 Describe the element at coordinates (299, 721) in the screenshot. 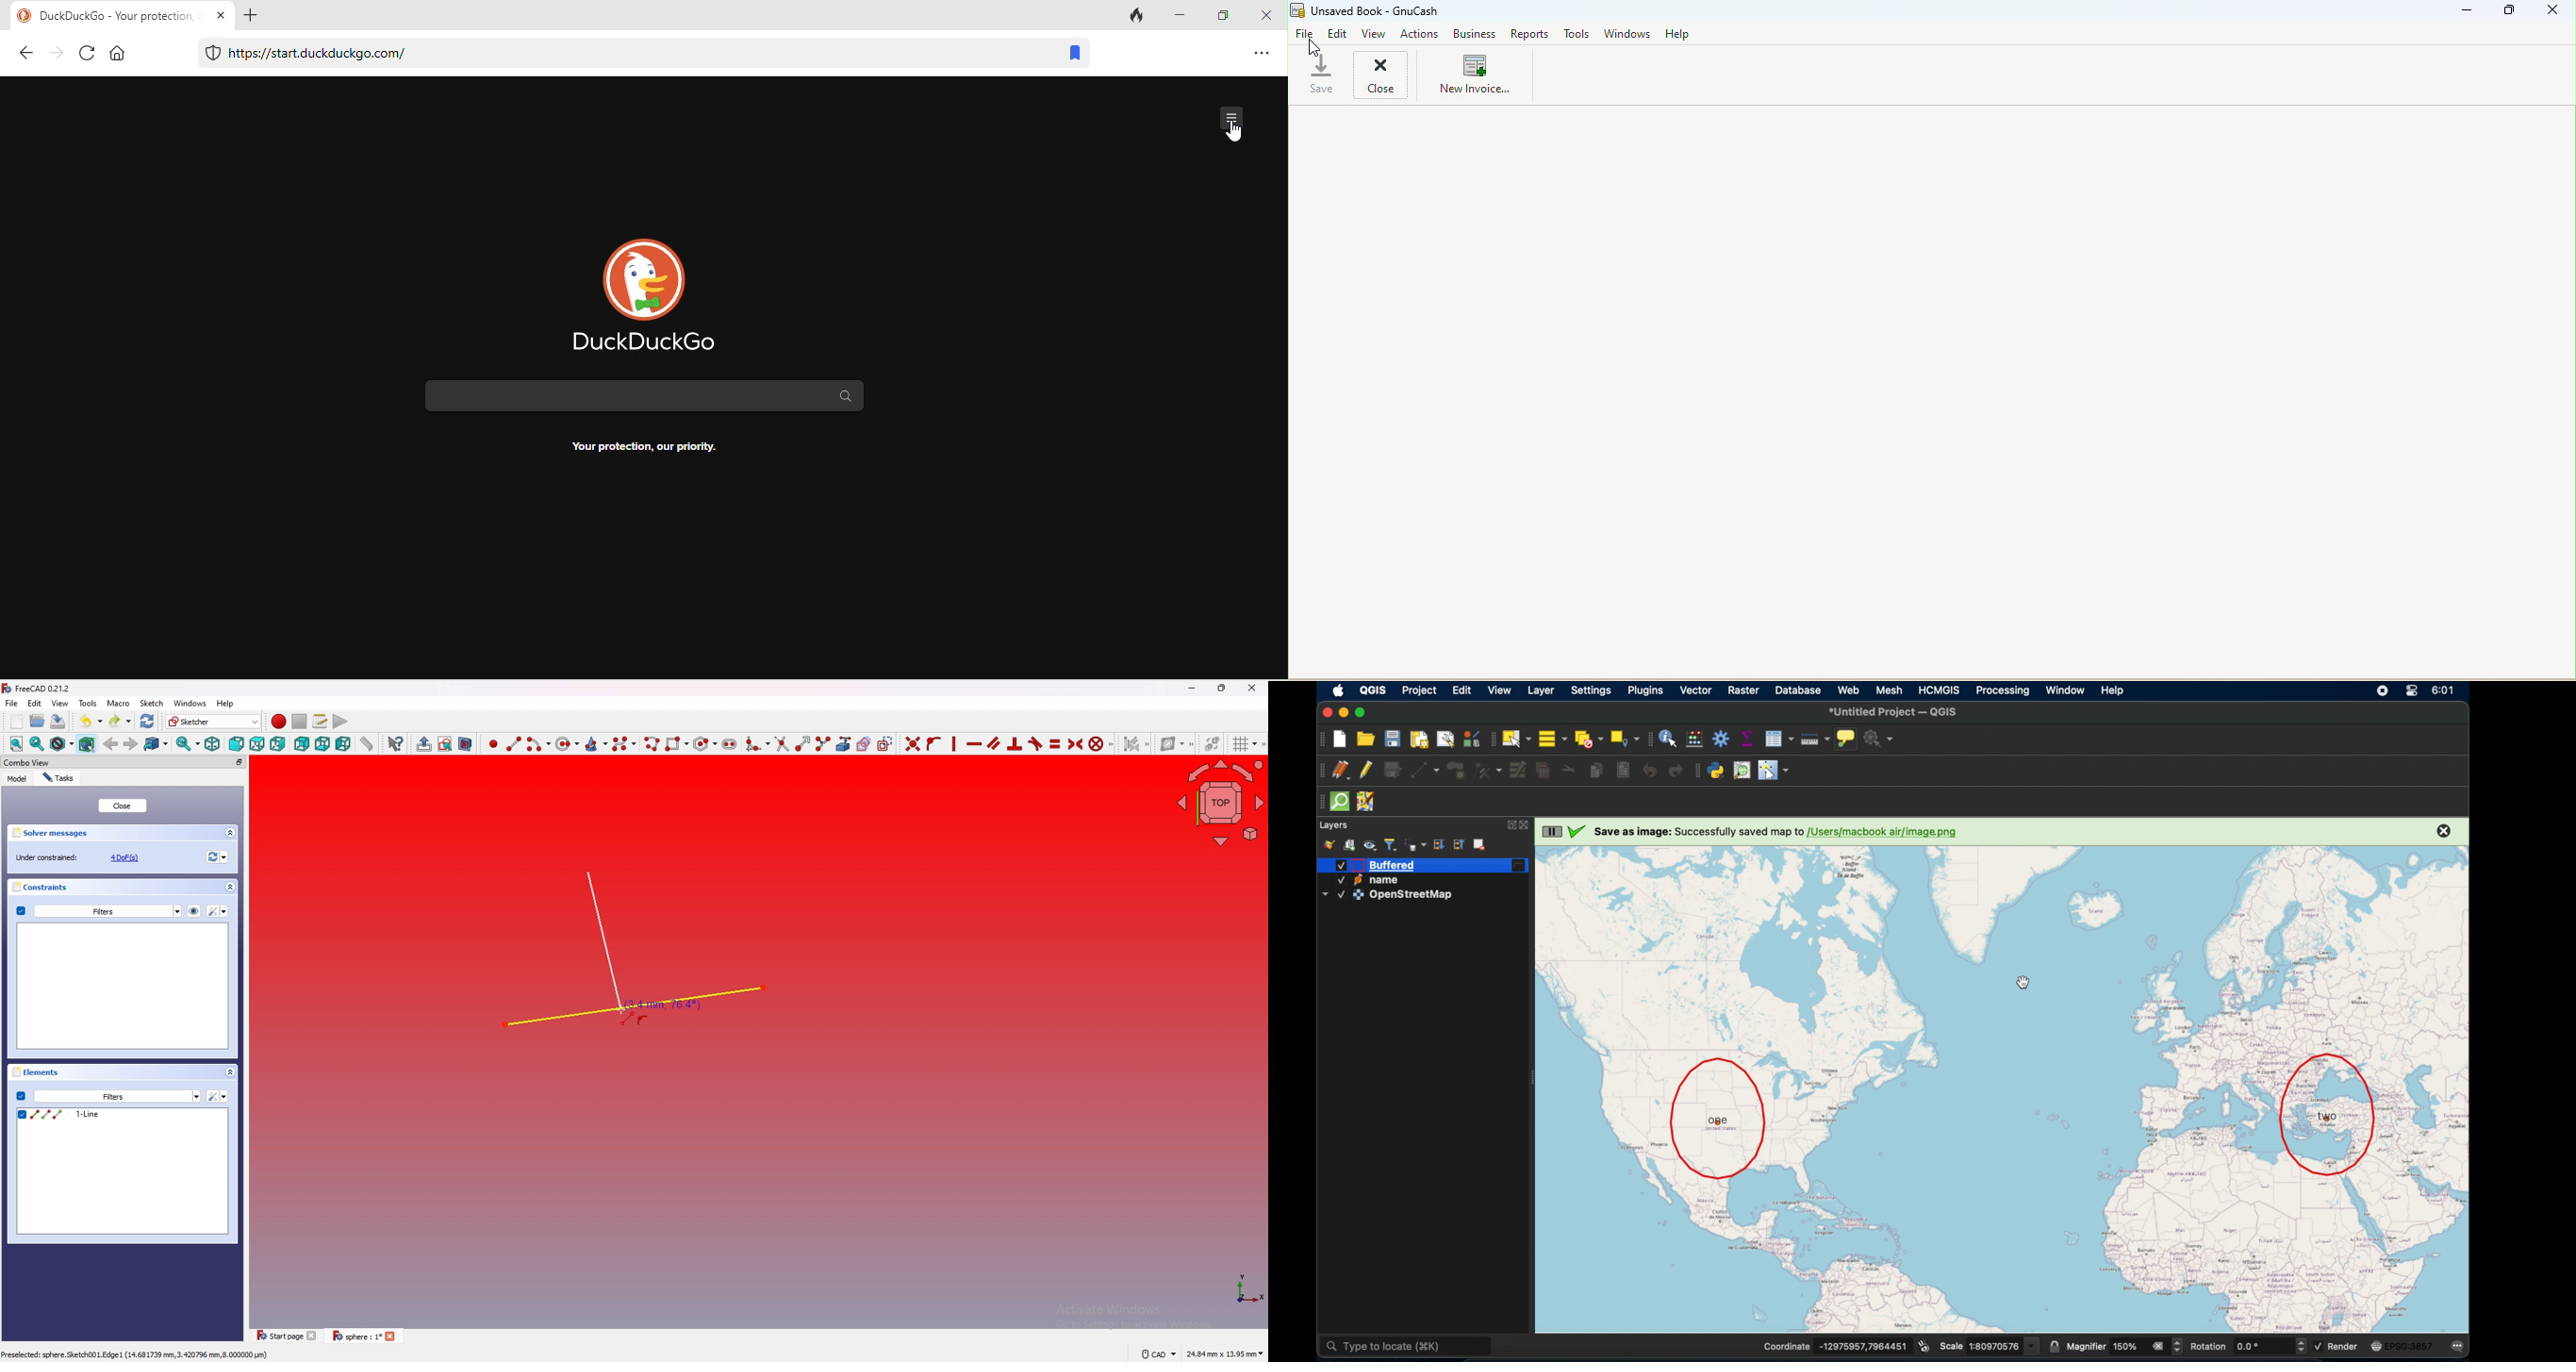

I see `Stop macro recording` at that location.